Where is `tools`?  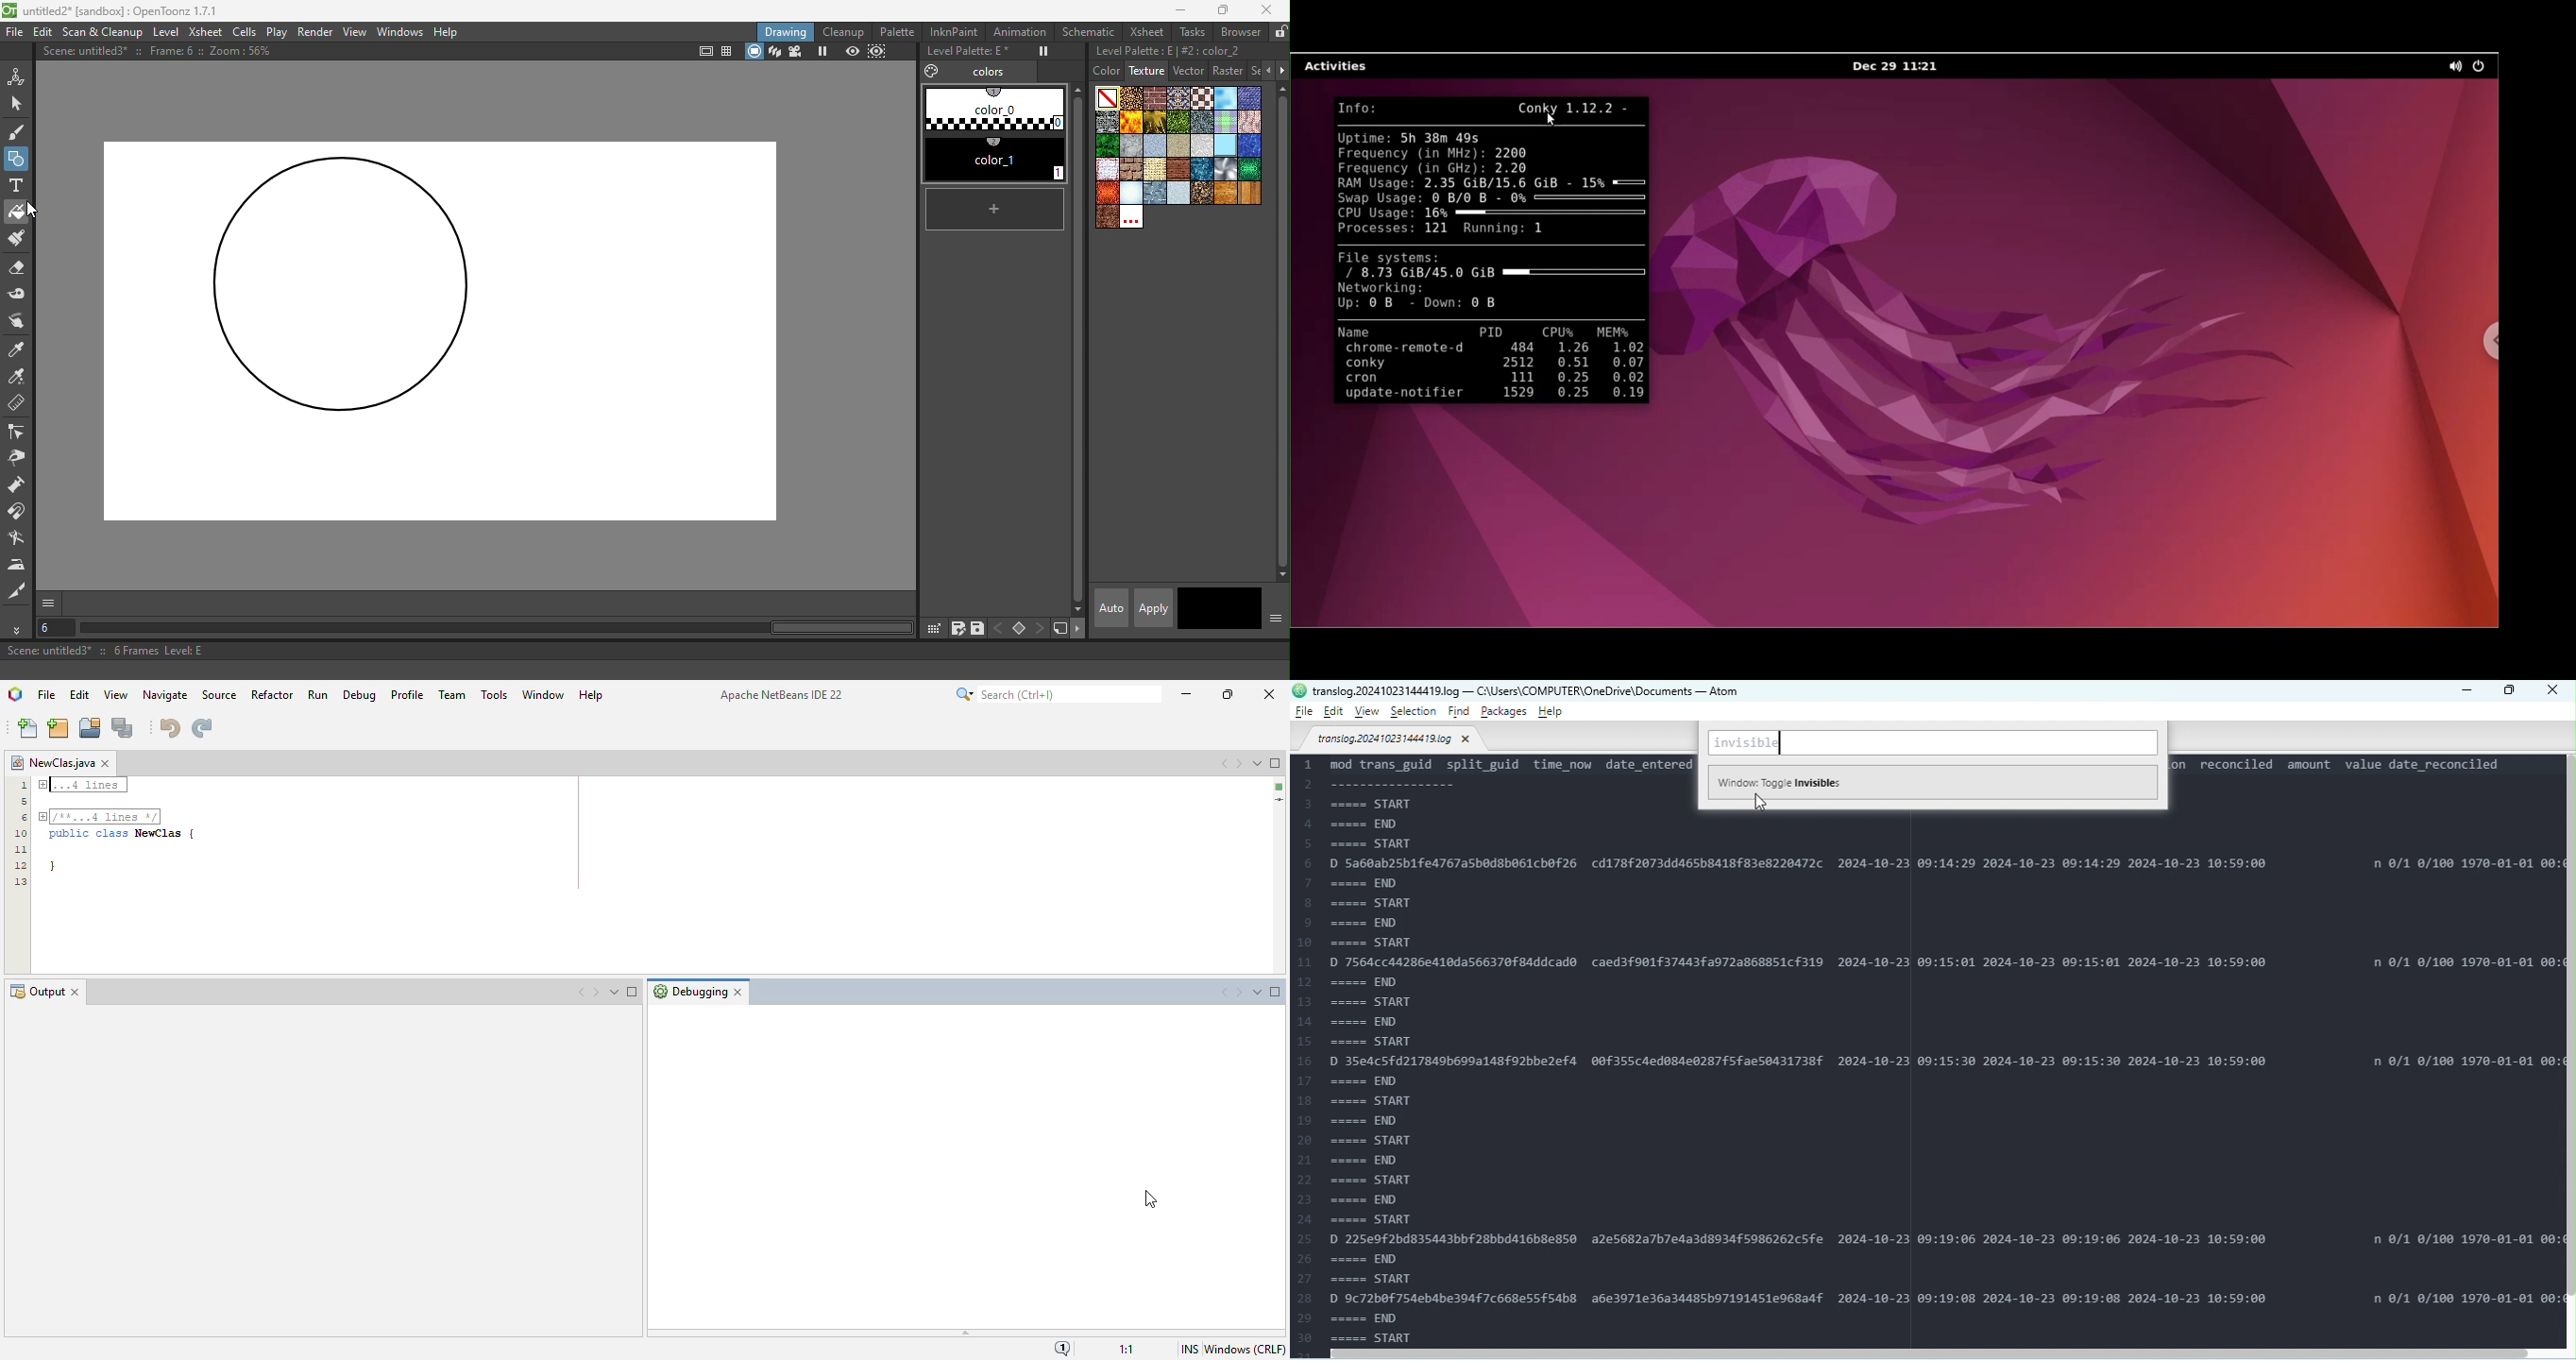
tools is located at coordinates (495, 693).